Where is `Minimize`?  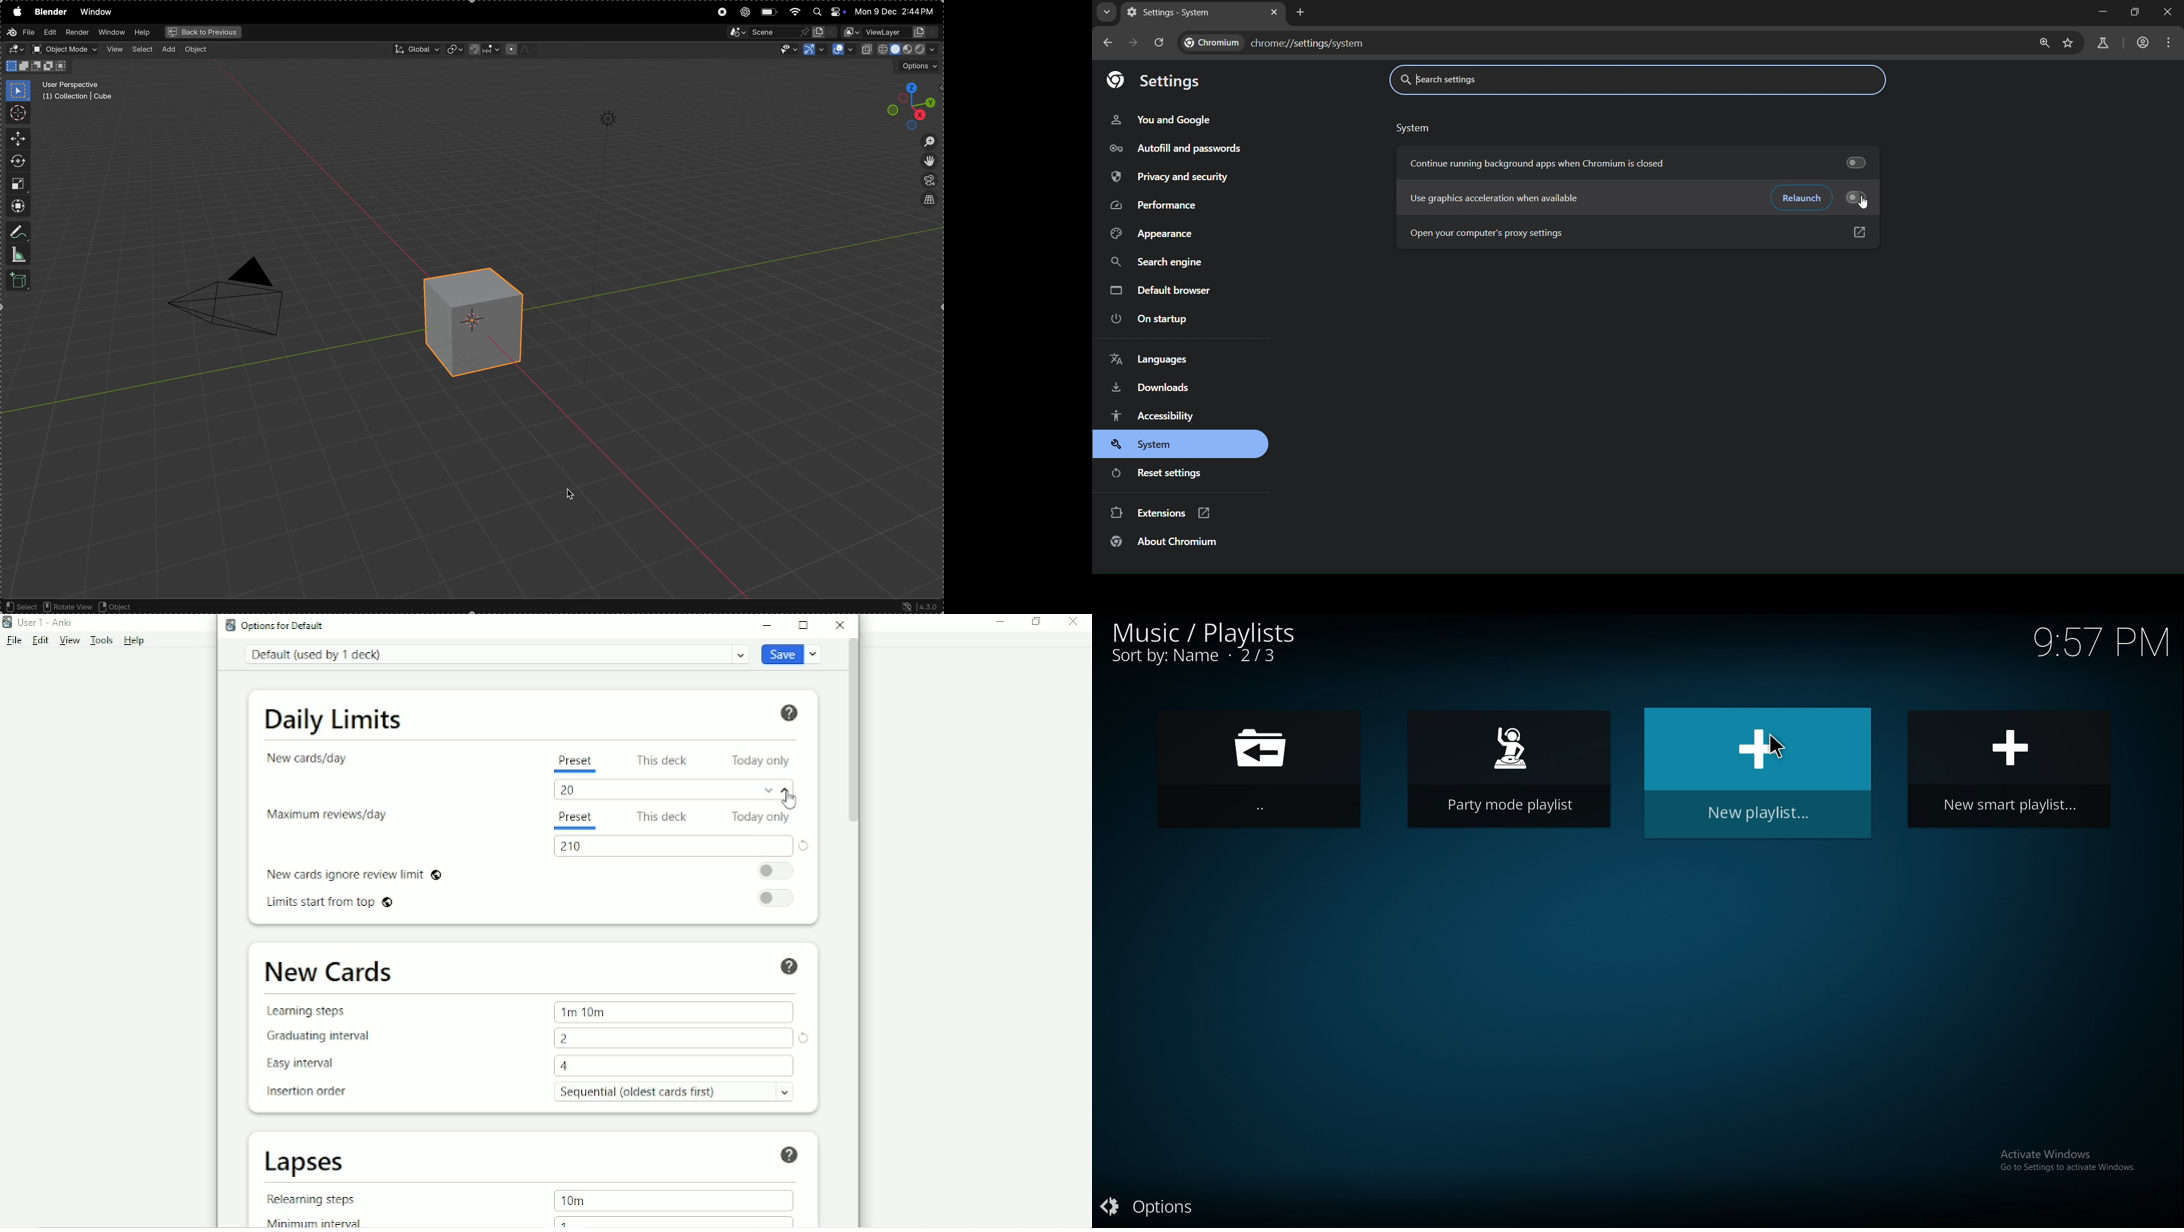
Minimize is located at coordinates (999, 623).